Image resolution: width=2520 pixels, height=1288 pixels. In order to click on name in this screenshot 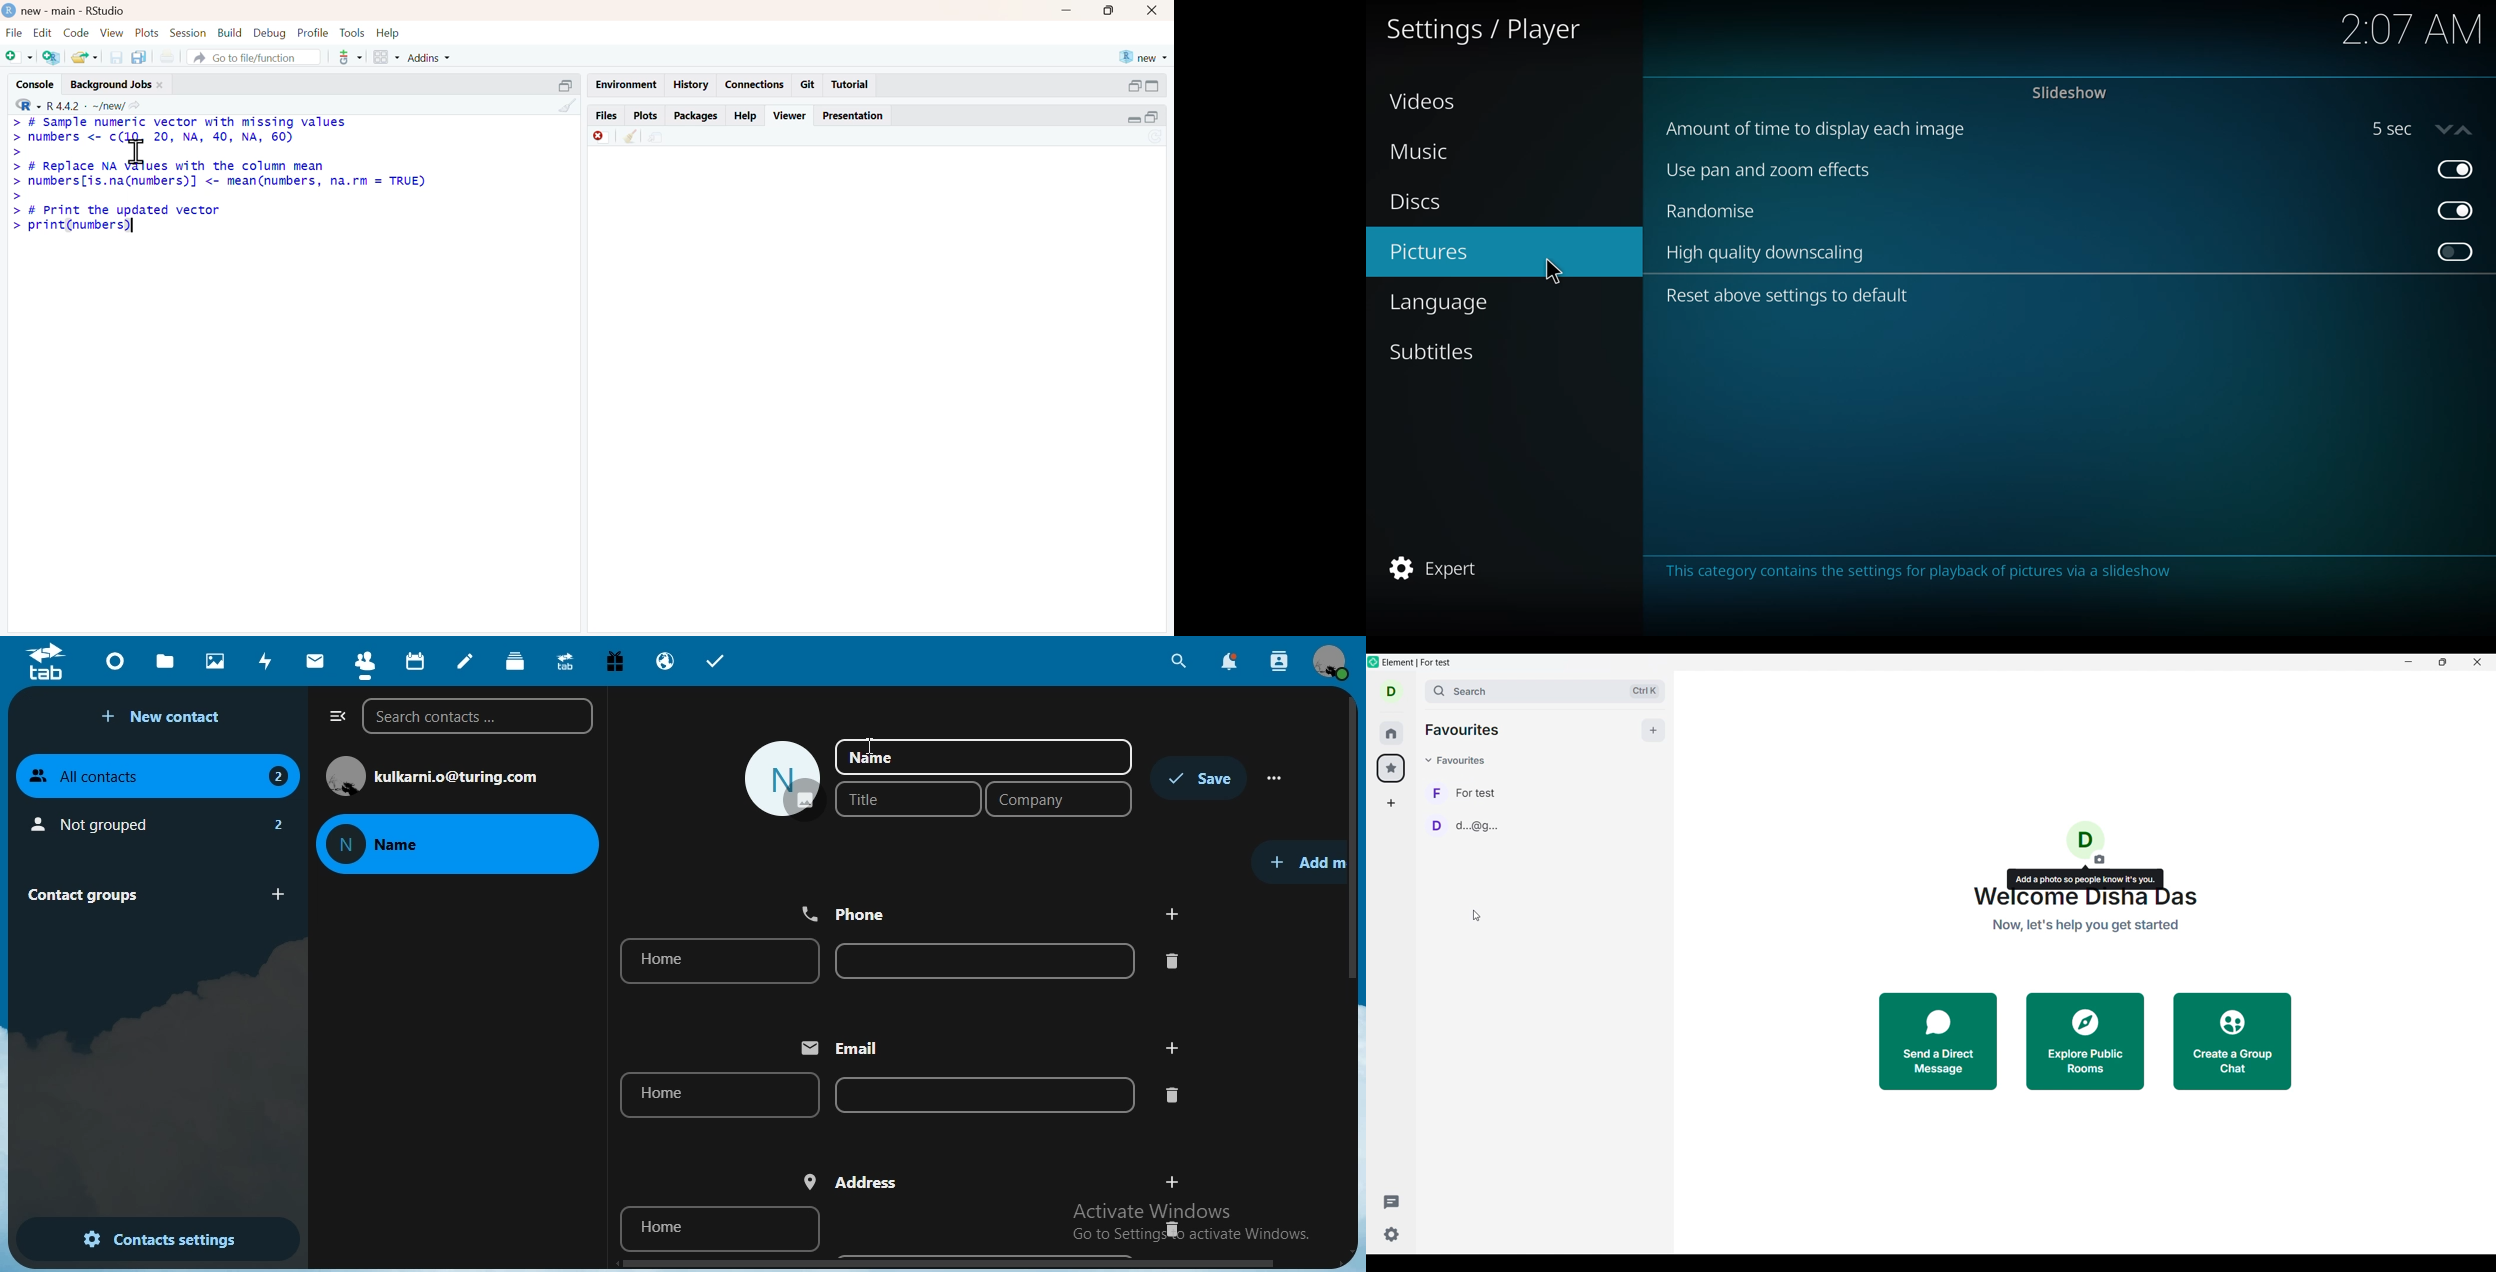, I will do `click(983, 757)`.